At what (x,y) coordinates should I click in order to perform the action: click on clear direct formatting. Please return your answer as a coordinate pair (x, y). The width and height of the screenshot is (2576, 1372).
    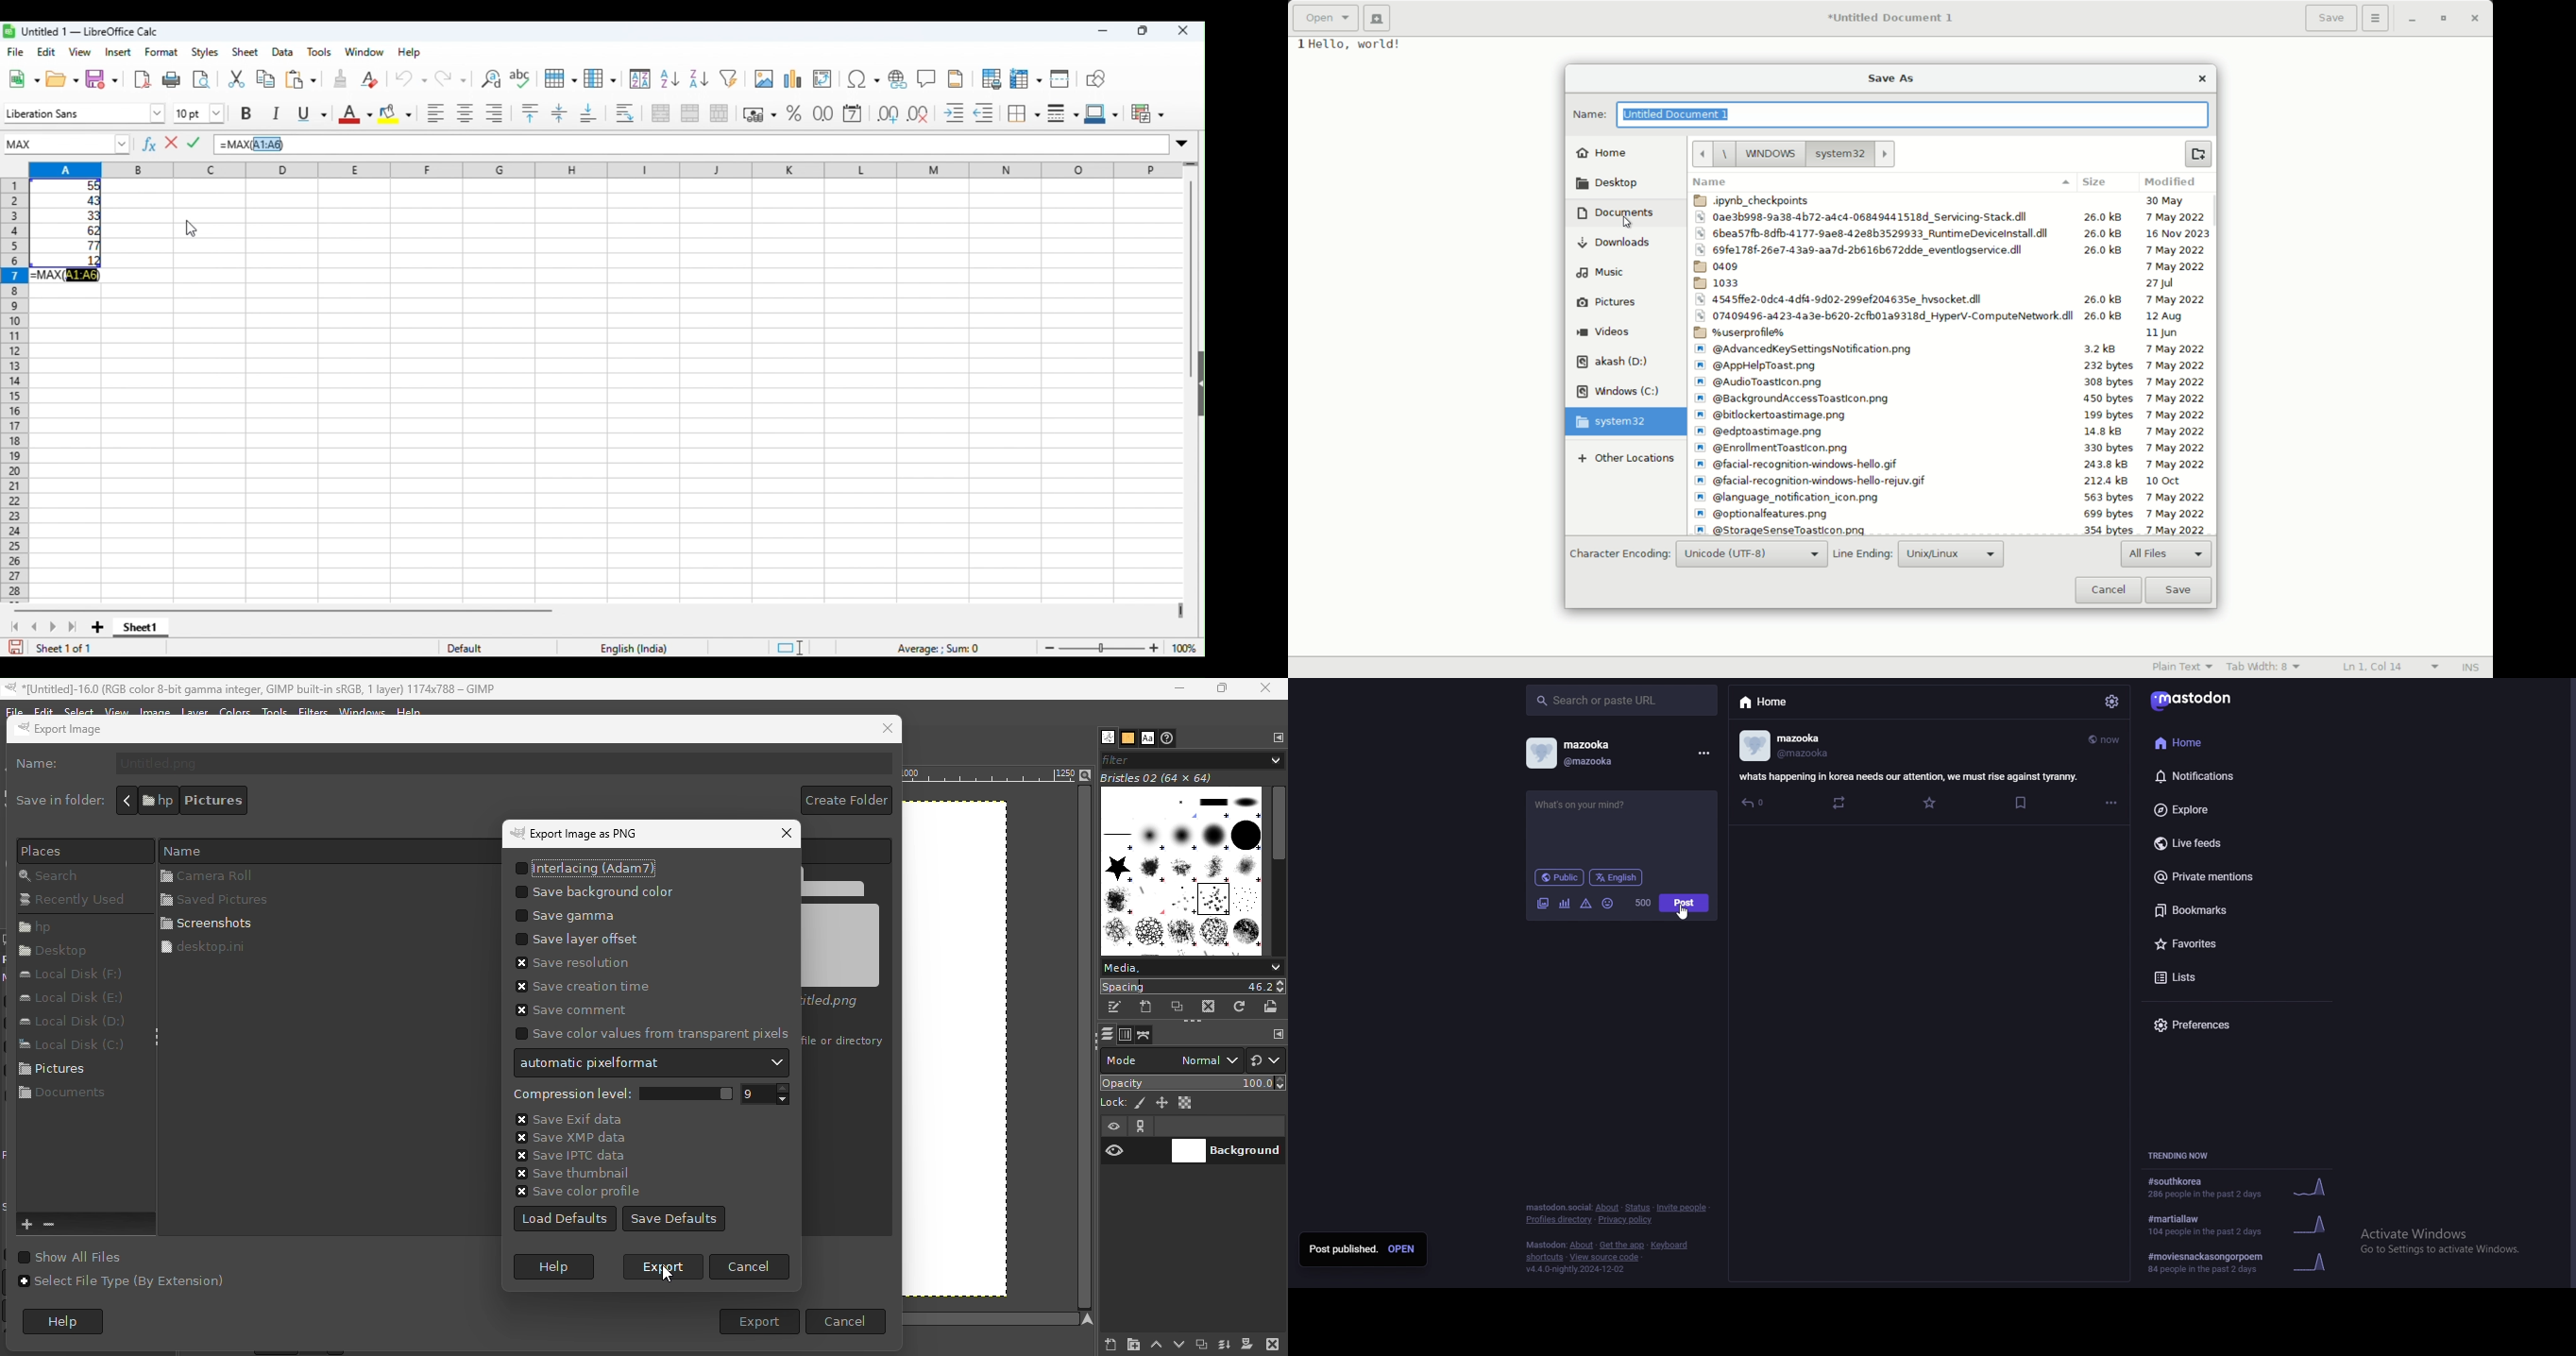
    Looking at the image, I should click on (370, 79).